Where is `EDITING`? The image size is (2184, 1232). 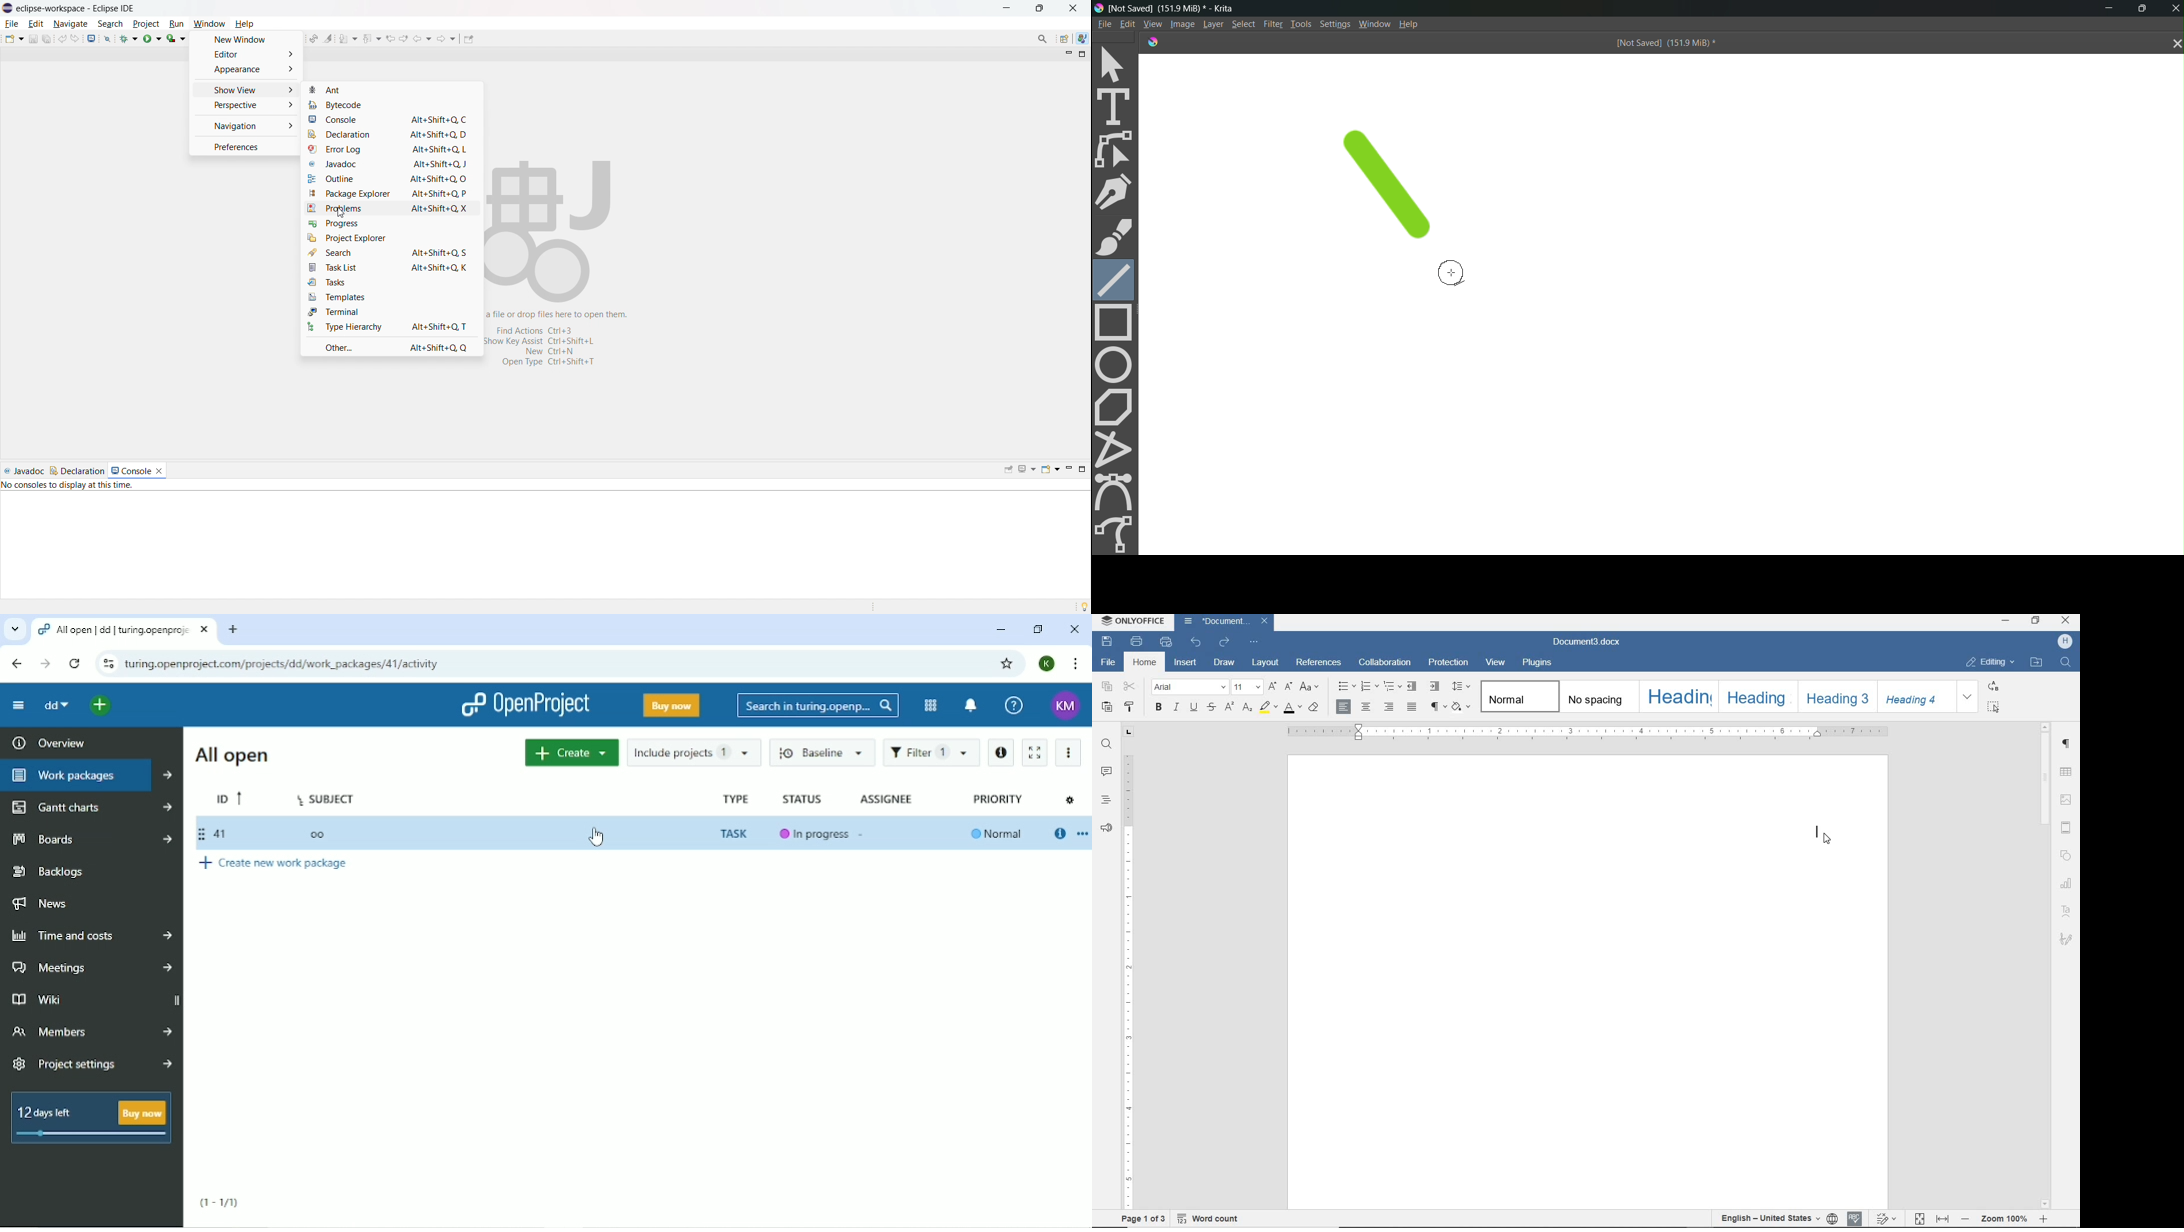 EDITING is located at coordinates (1989, 663).